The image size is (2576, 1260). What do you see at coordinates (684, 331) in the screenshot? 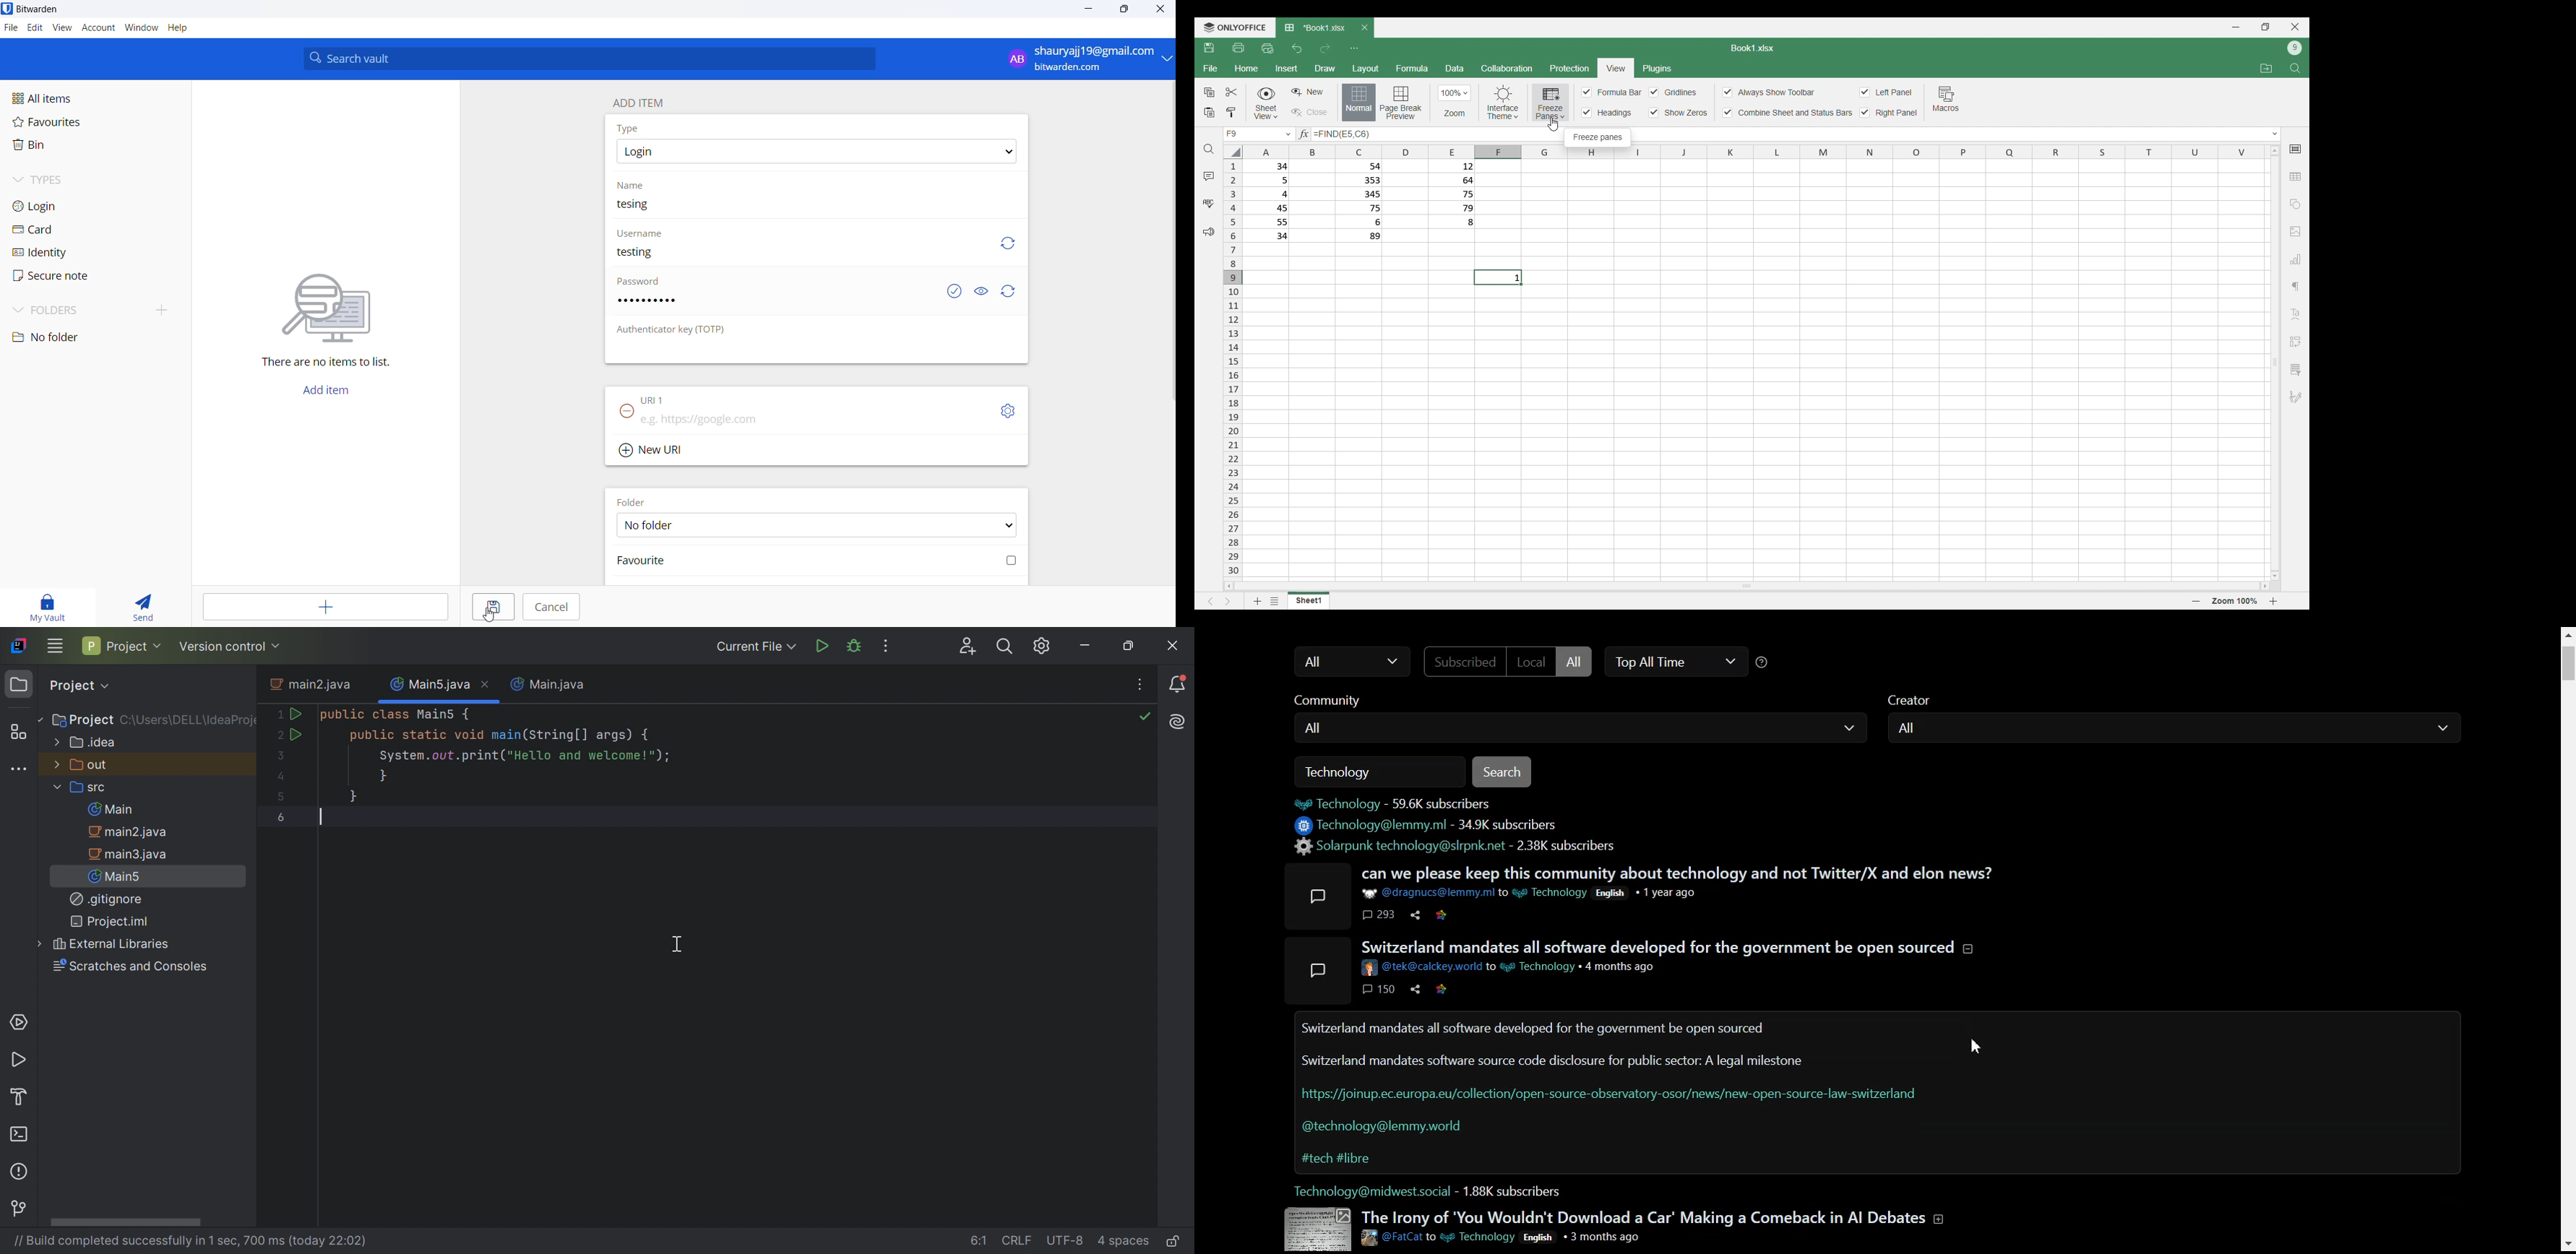
I see `otp heading` at bounding box center [684, 331].